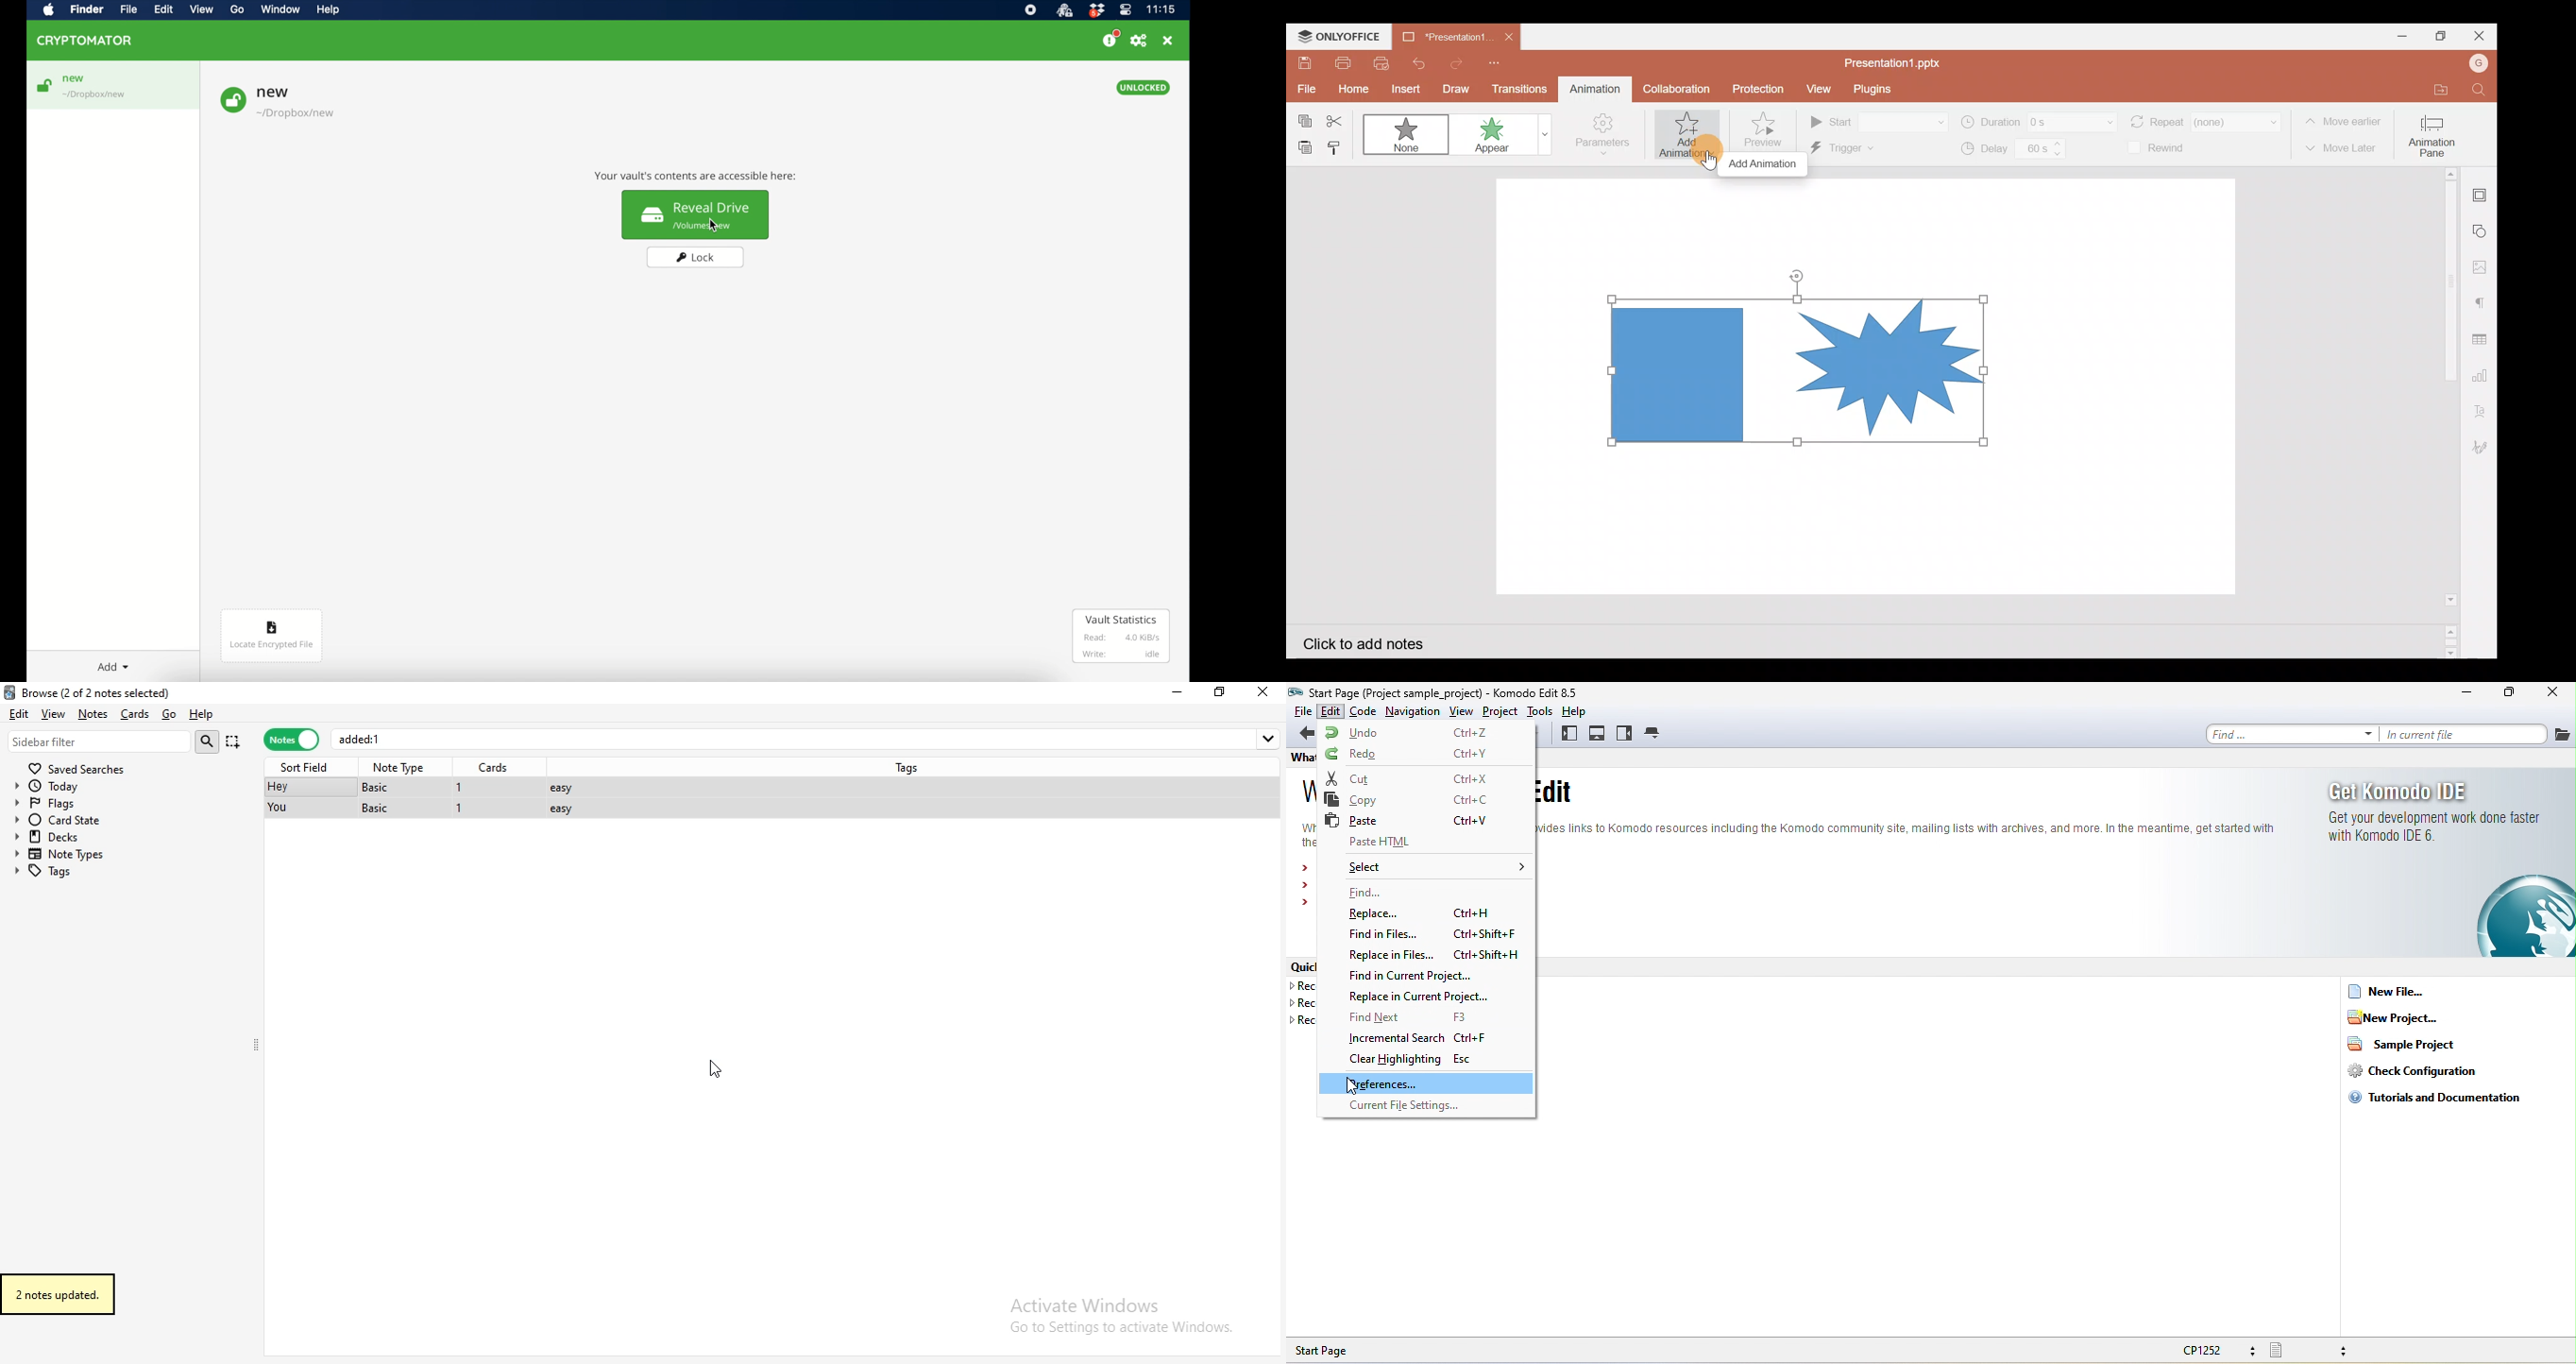  What do you see at coordinates (308, 766) in the screenshot?
I see `sort field` at bounding box center [308, 766].